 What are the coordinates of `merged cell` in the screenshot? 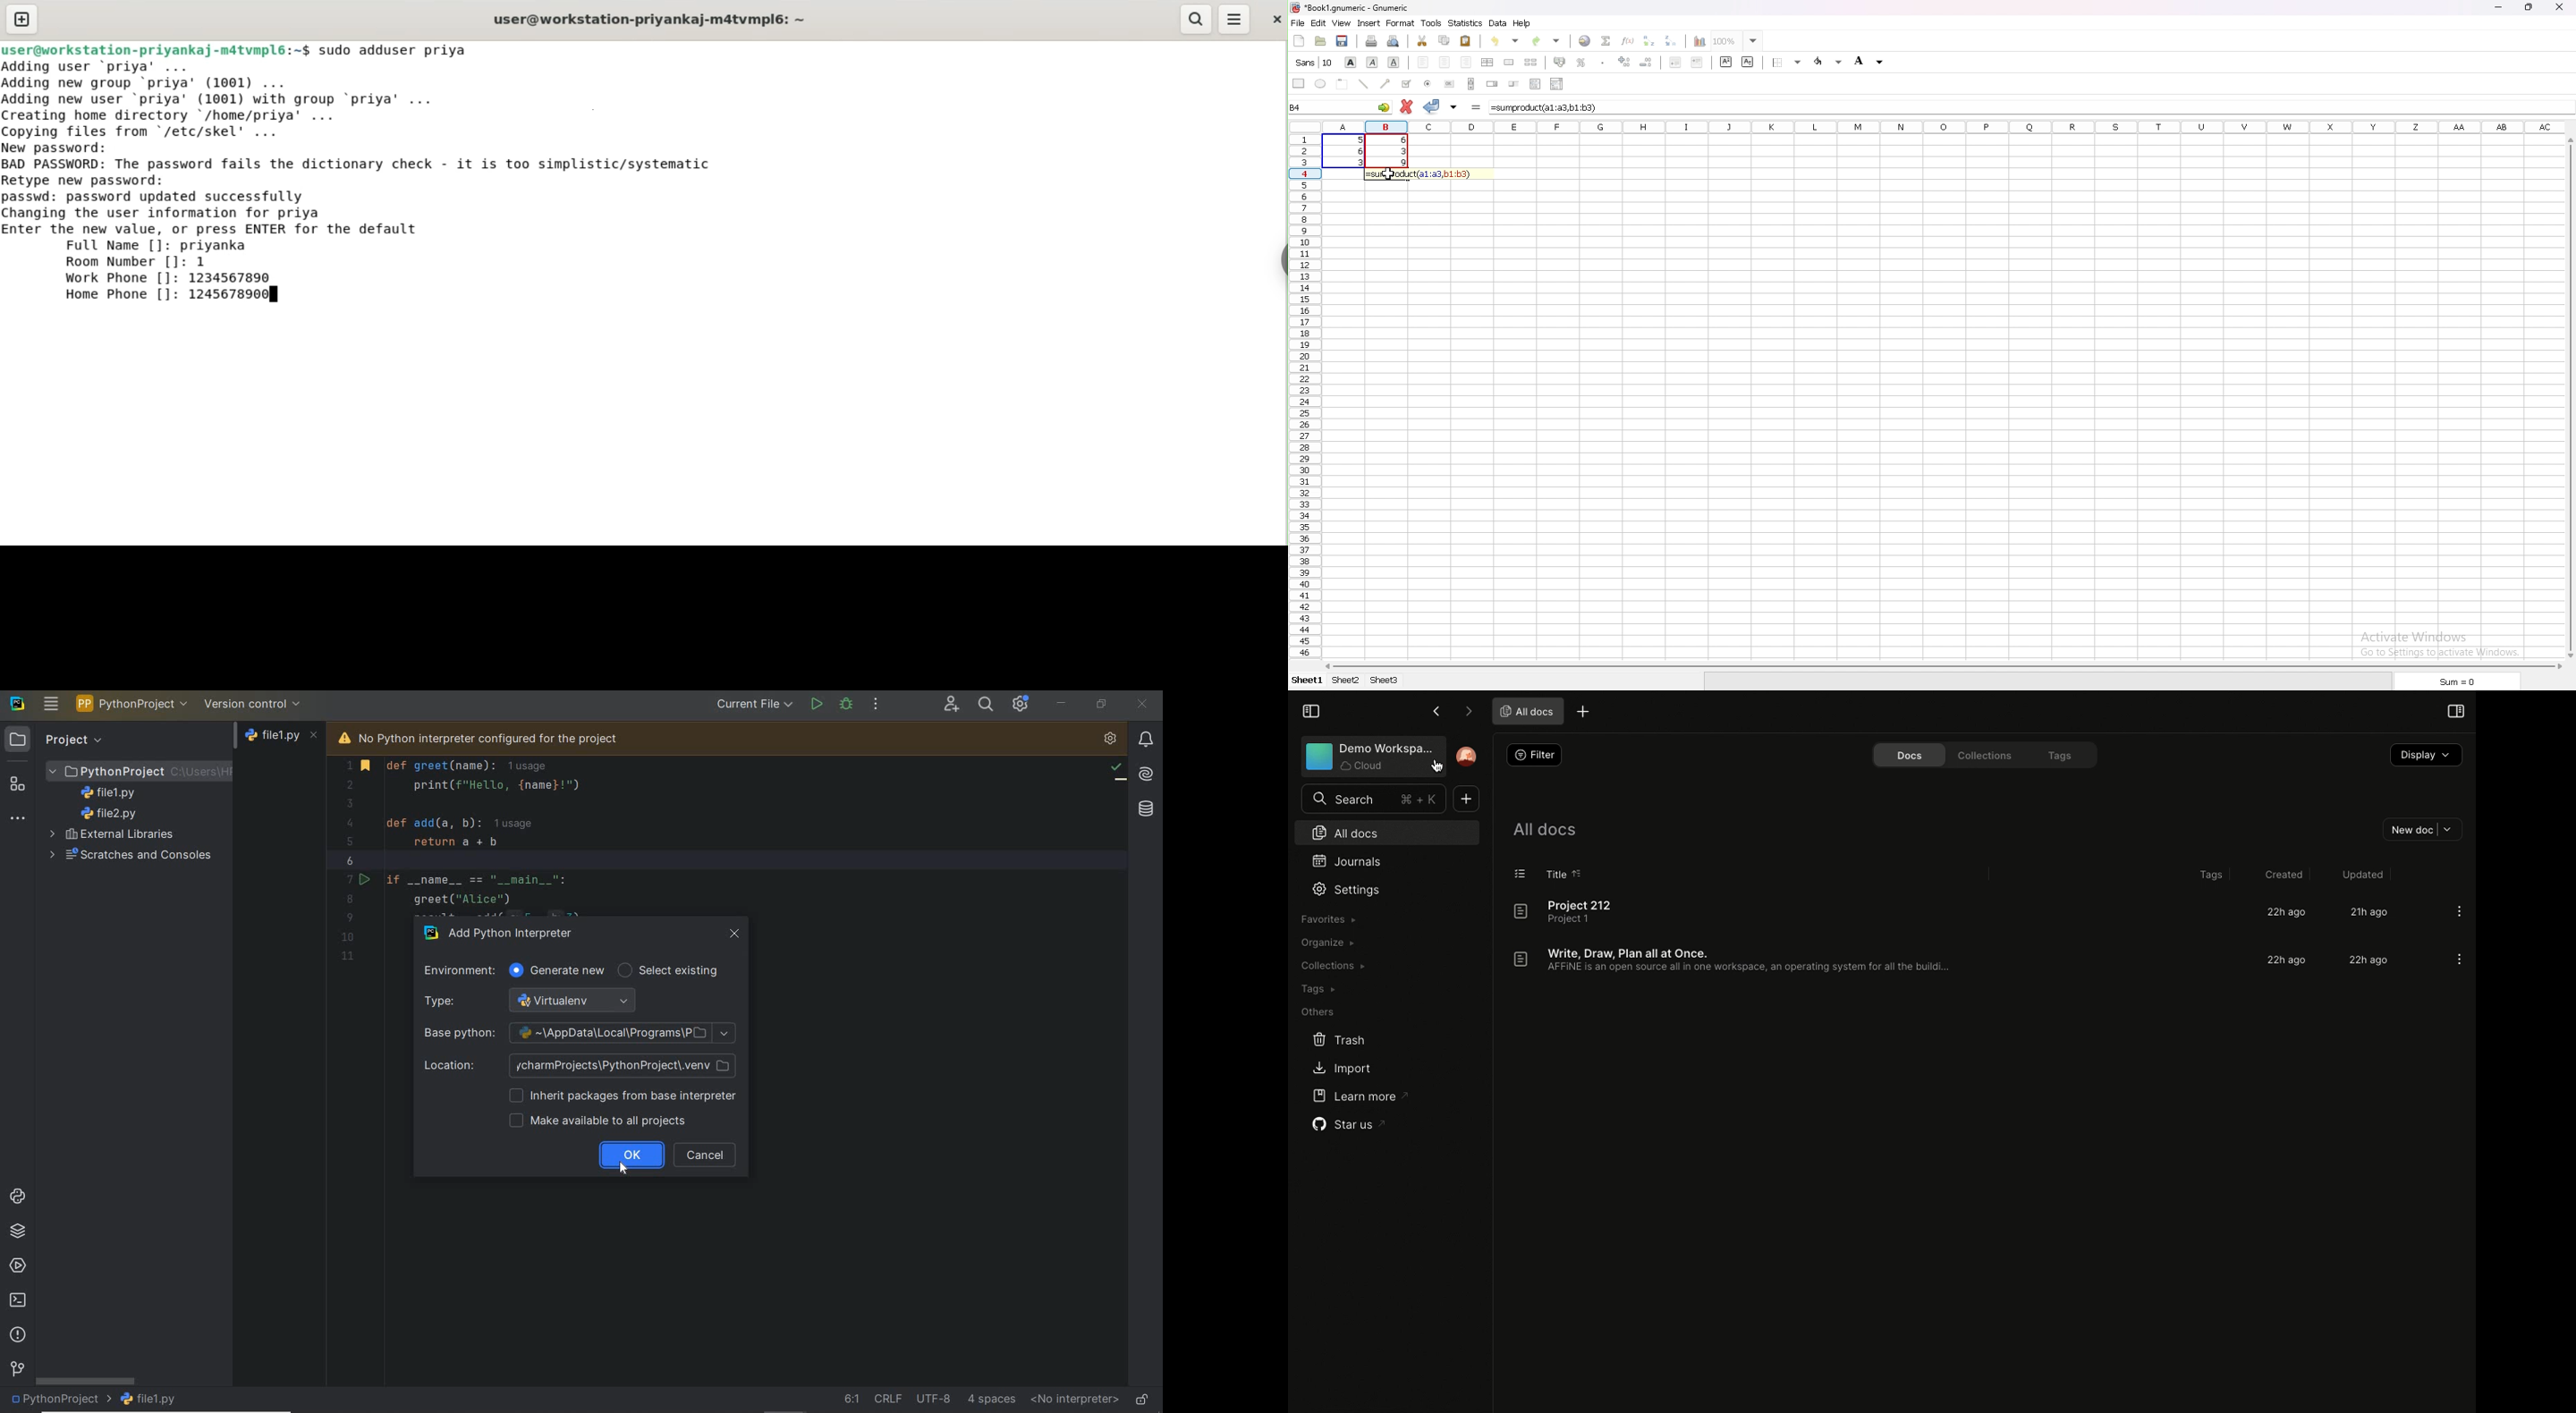 It's located at (1509, 62).